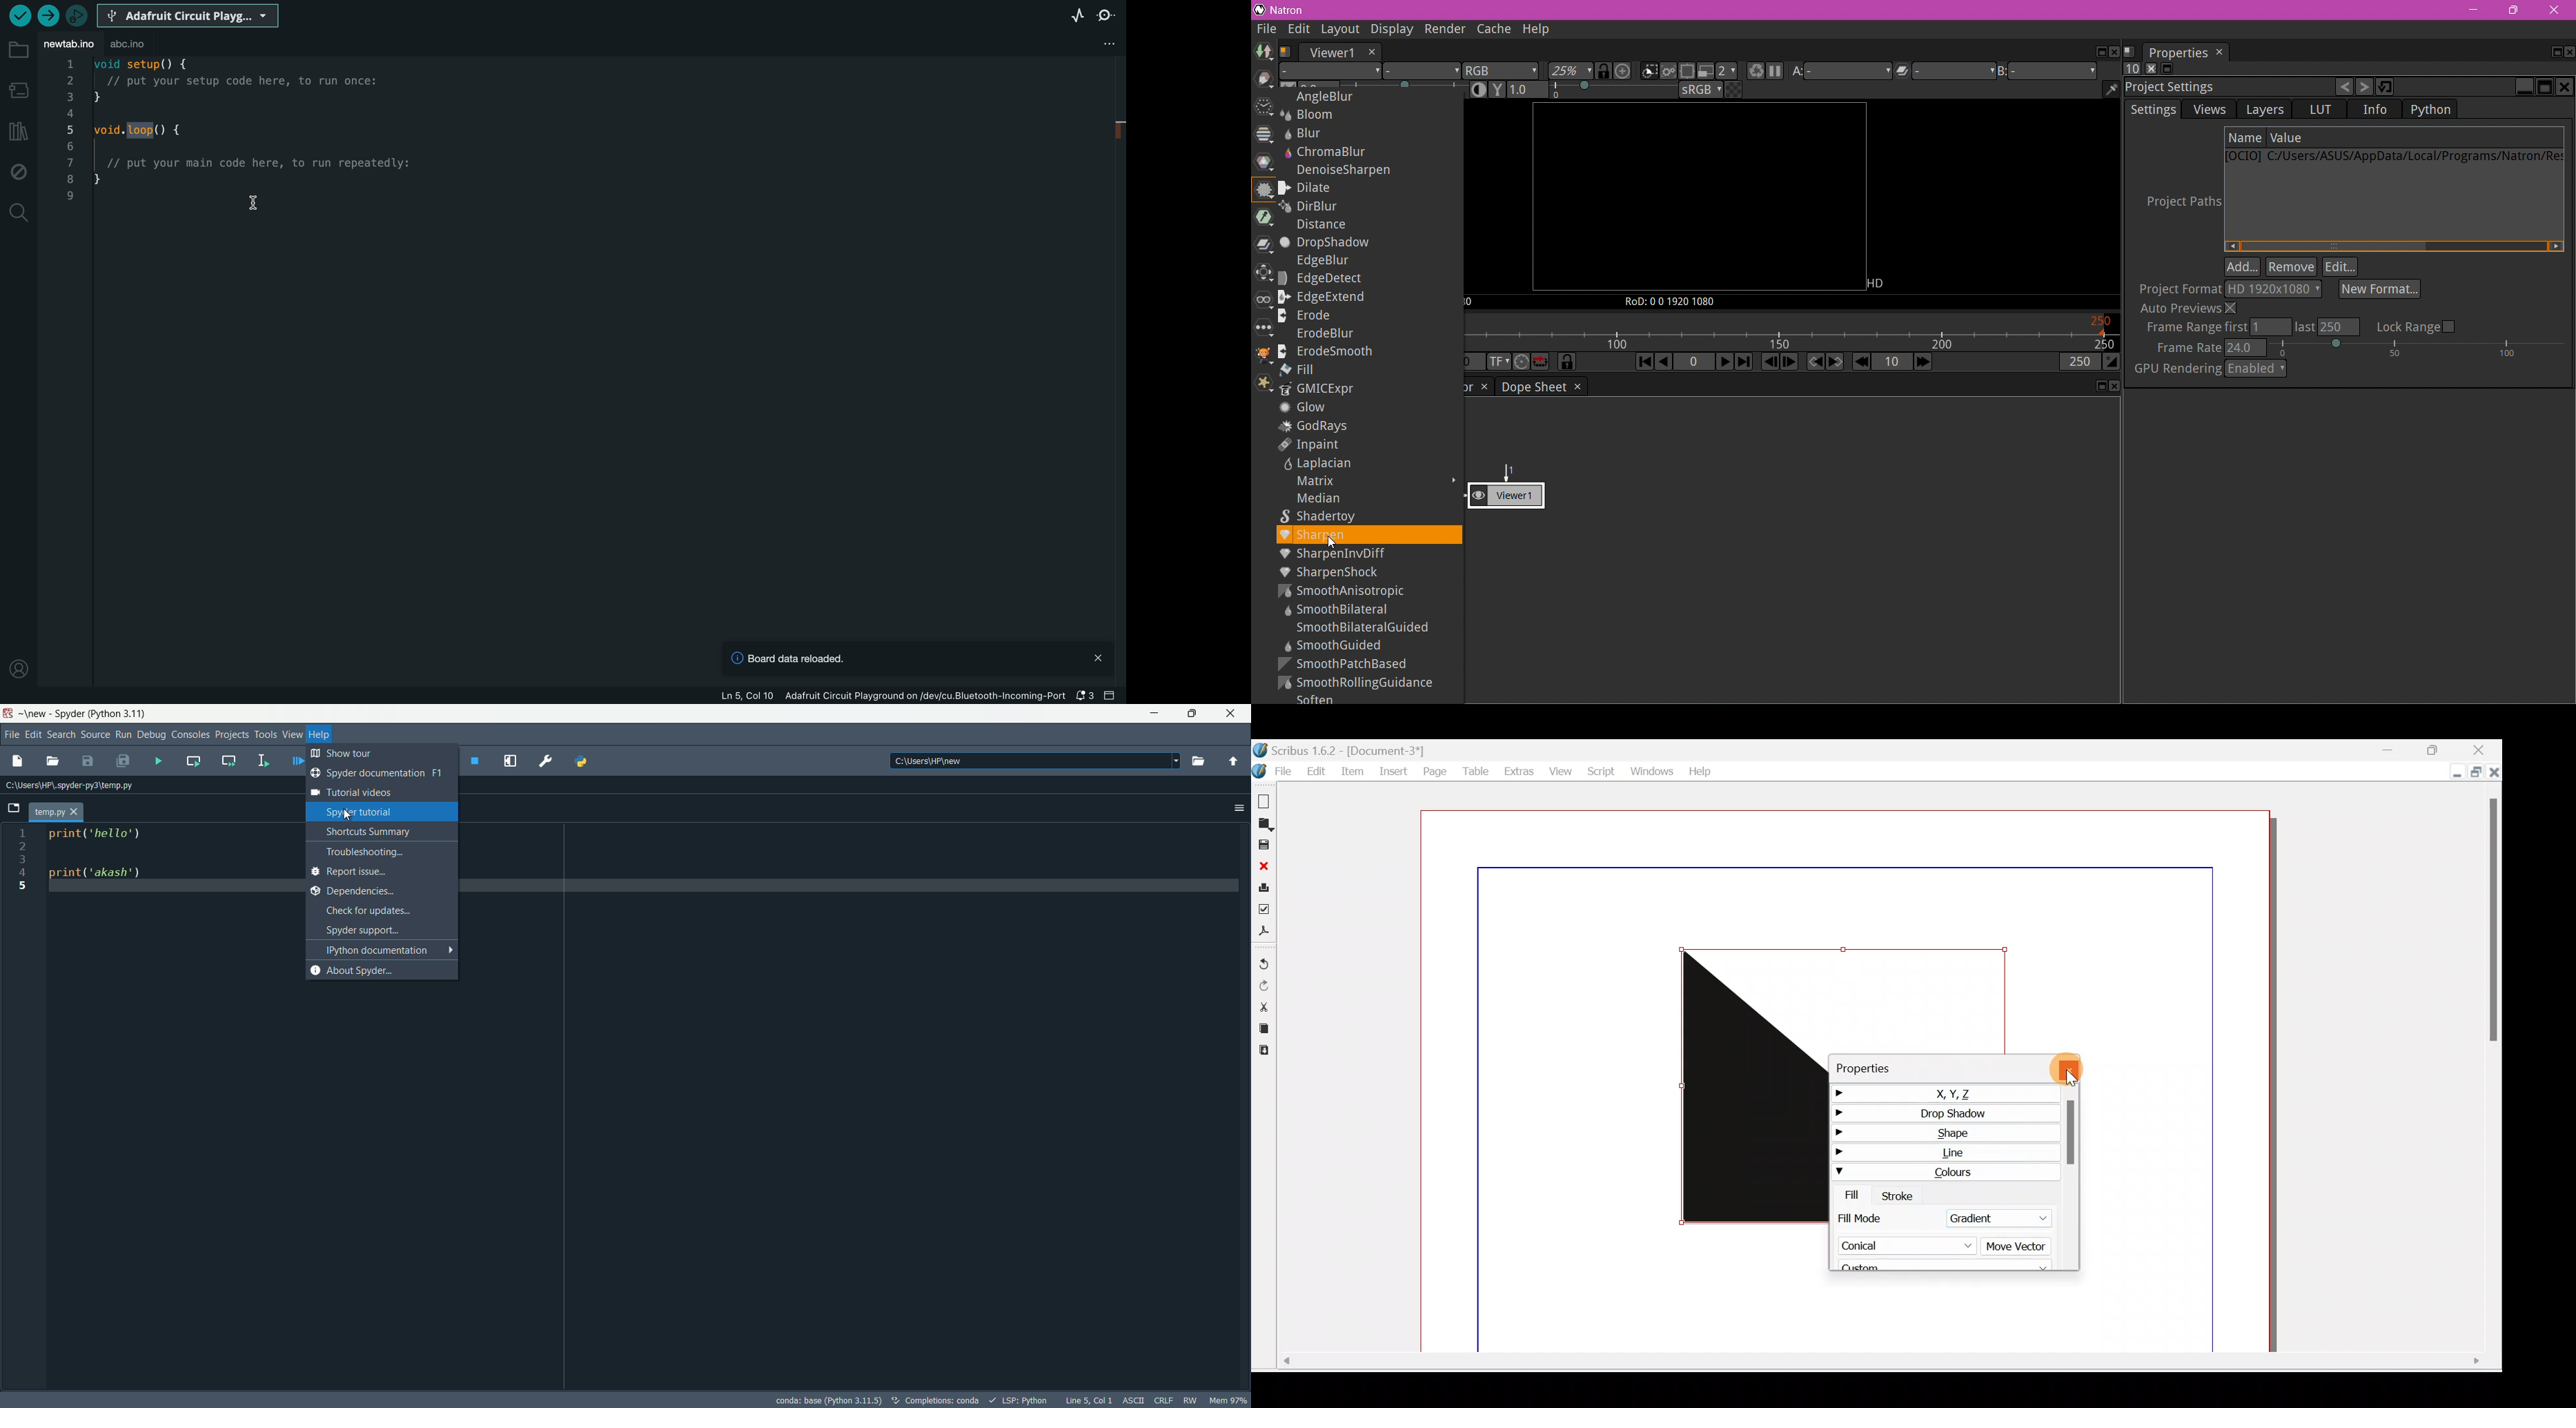 The width and height of the screenshot is (2576, 1428). I want to click on C:\Users\HP\.SPYDER-PY3\TEMP.PY, so click(74, 784).